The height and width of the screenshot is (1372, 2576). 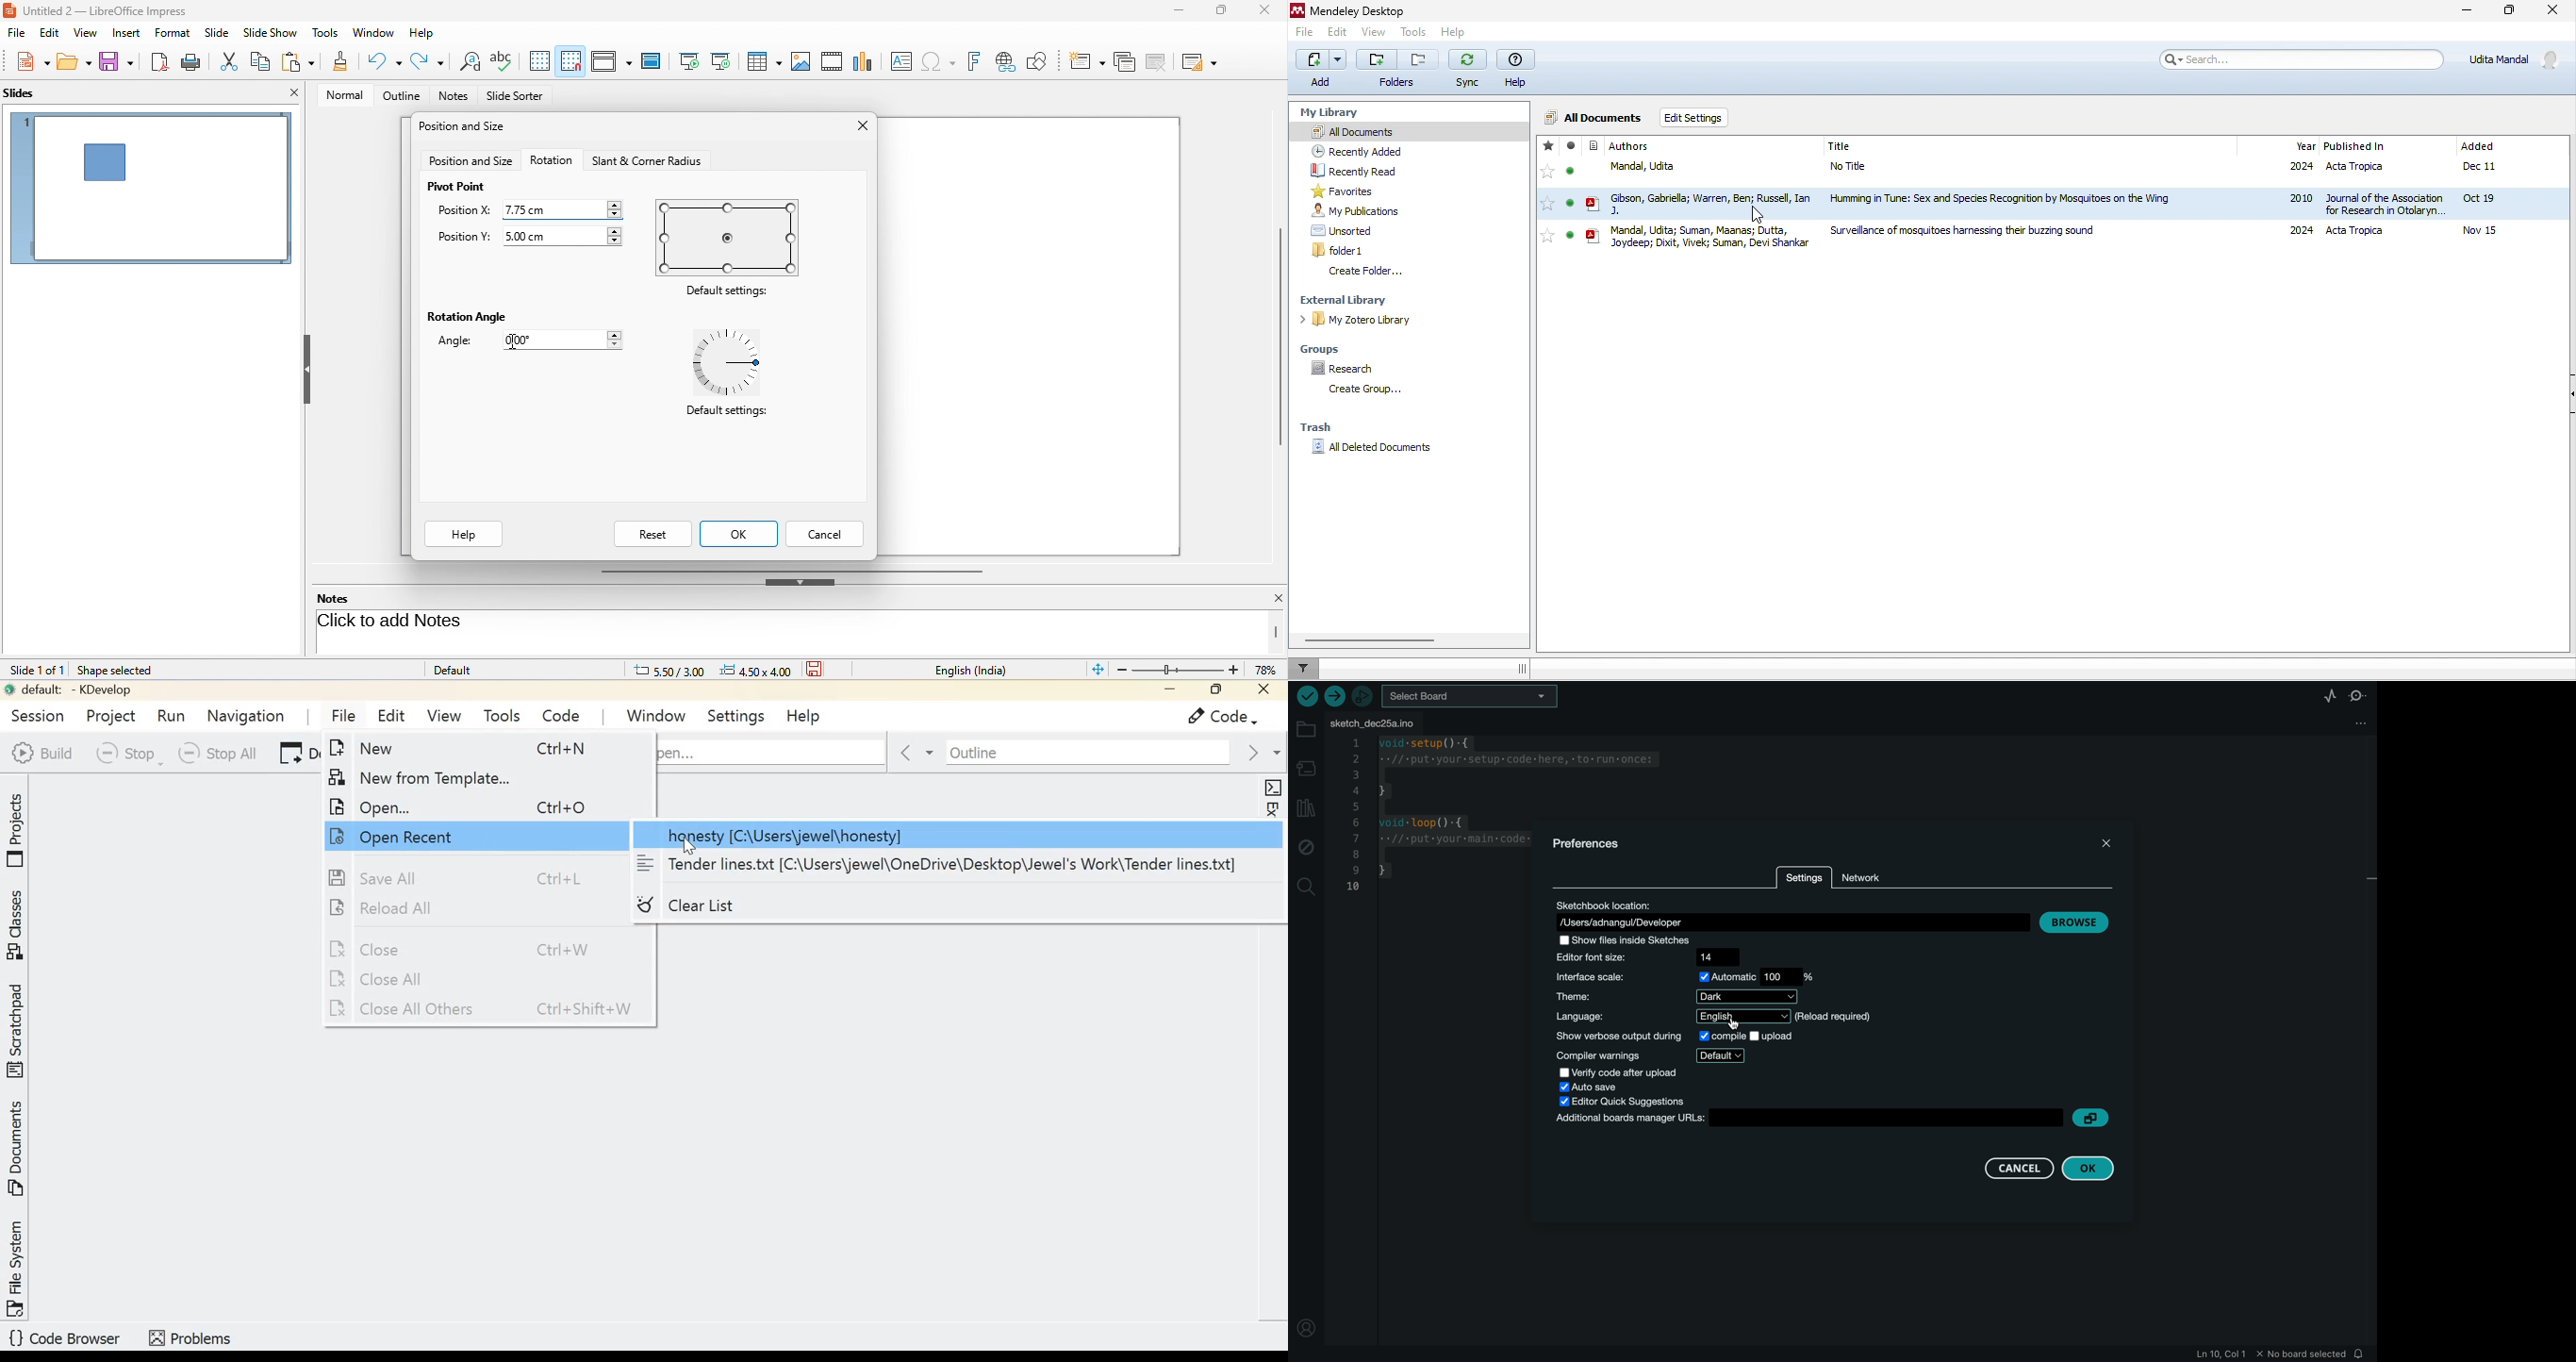 What do you see at coordinates (116, 9) in the screenshot?
I see `untitled 2-libre office impress` at bounding box center [116, 9].